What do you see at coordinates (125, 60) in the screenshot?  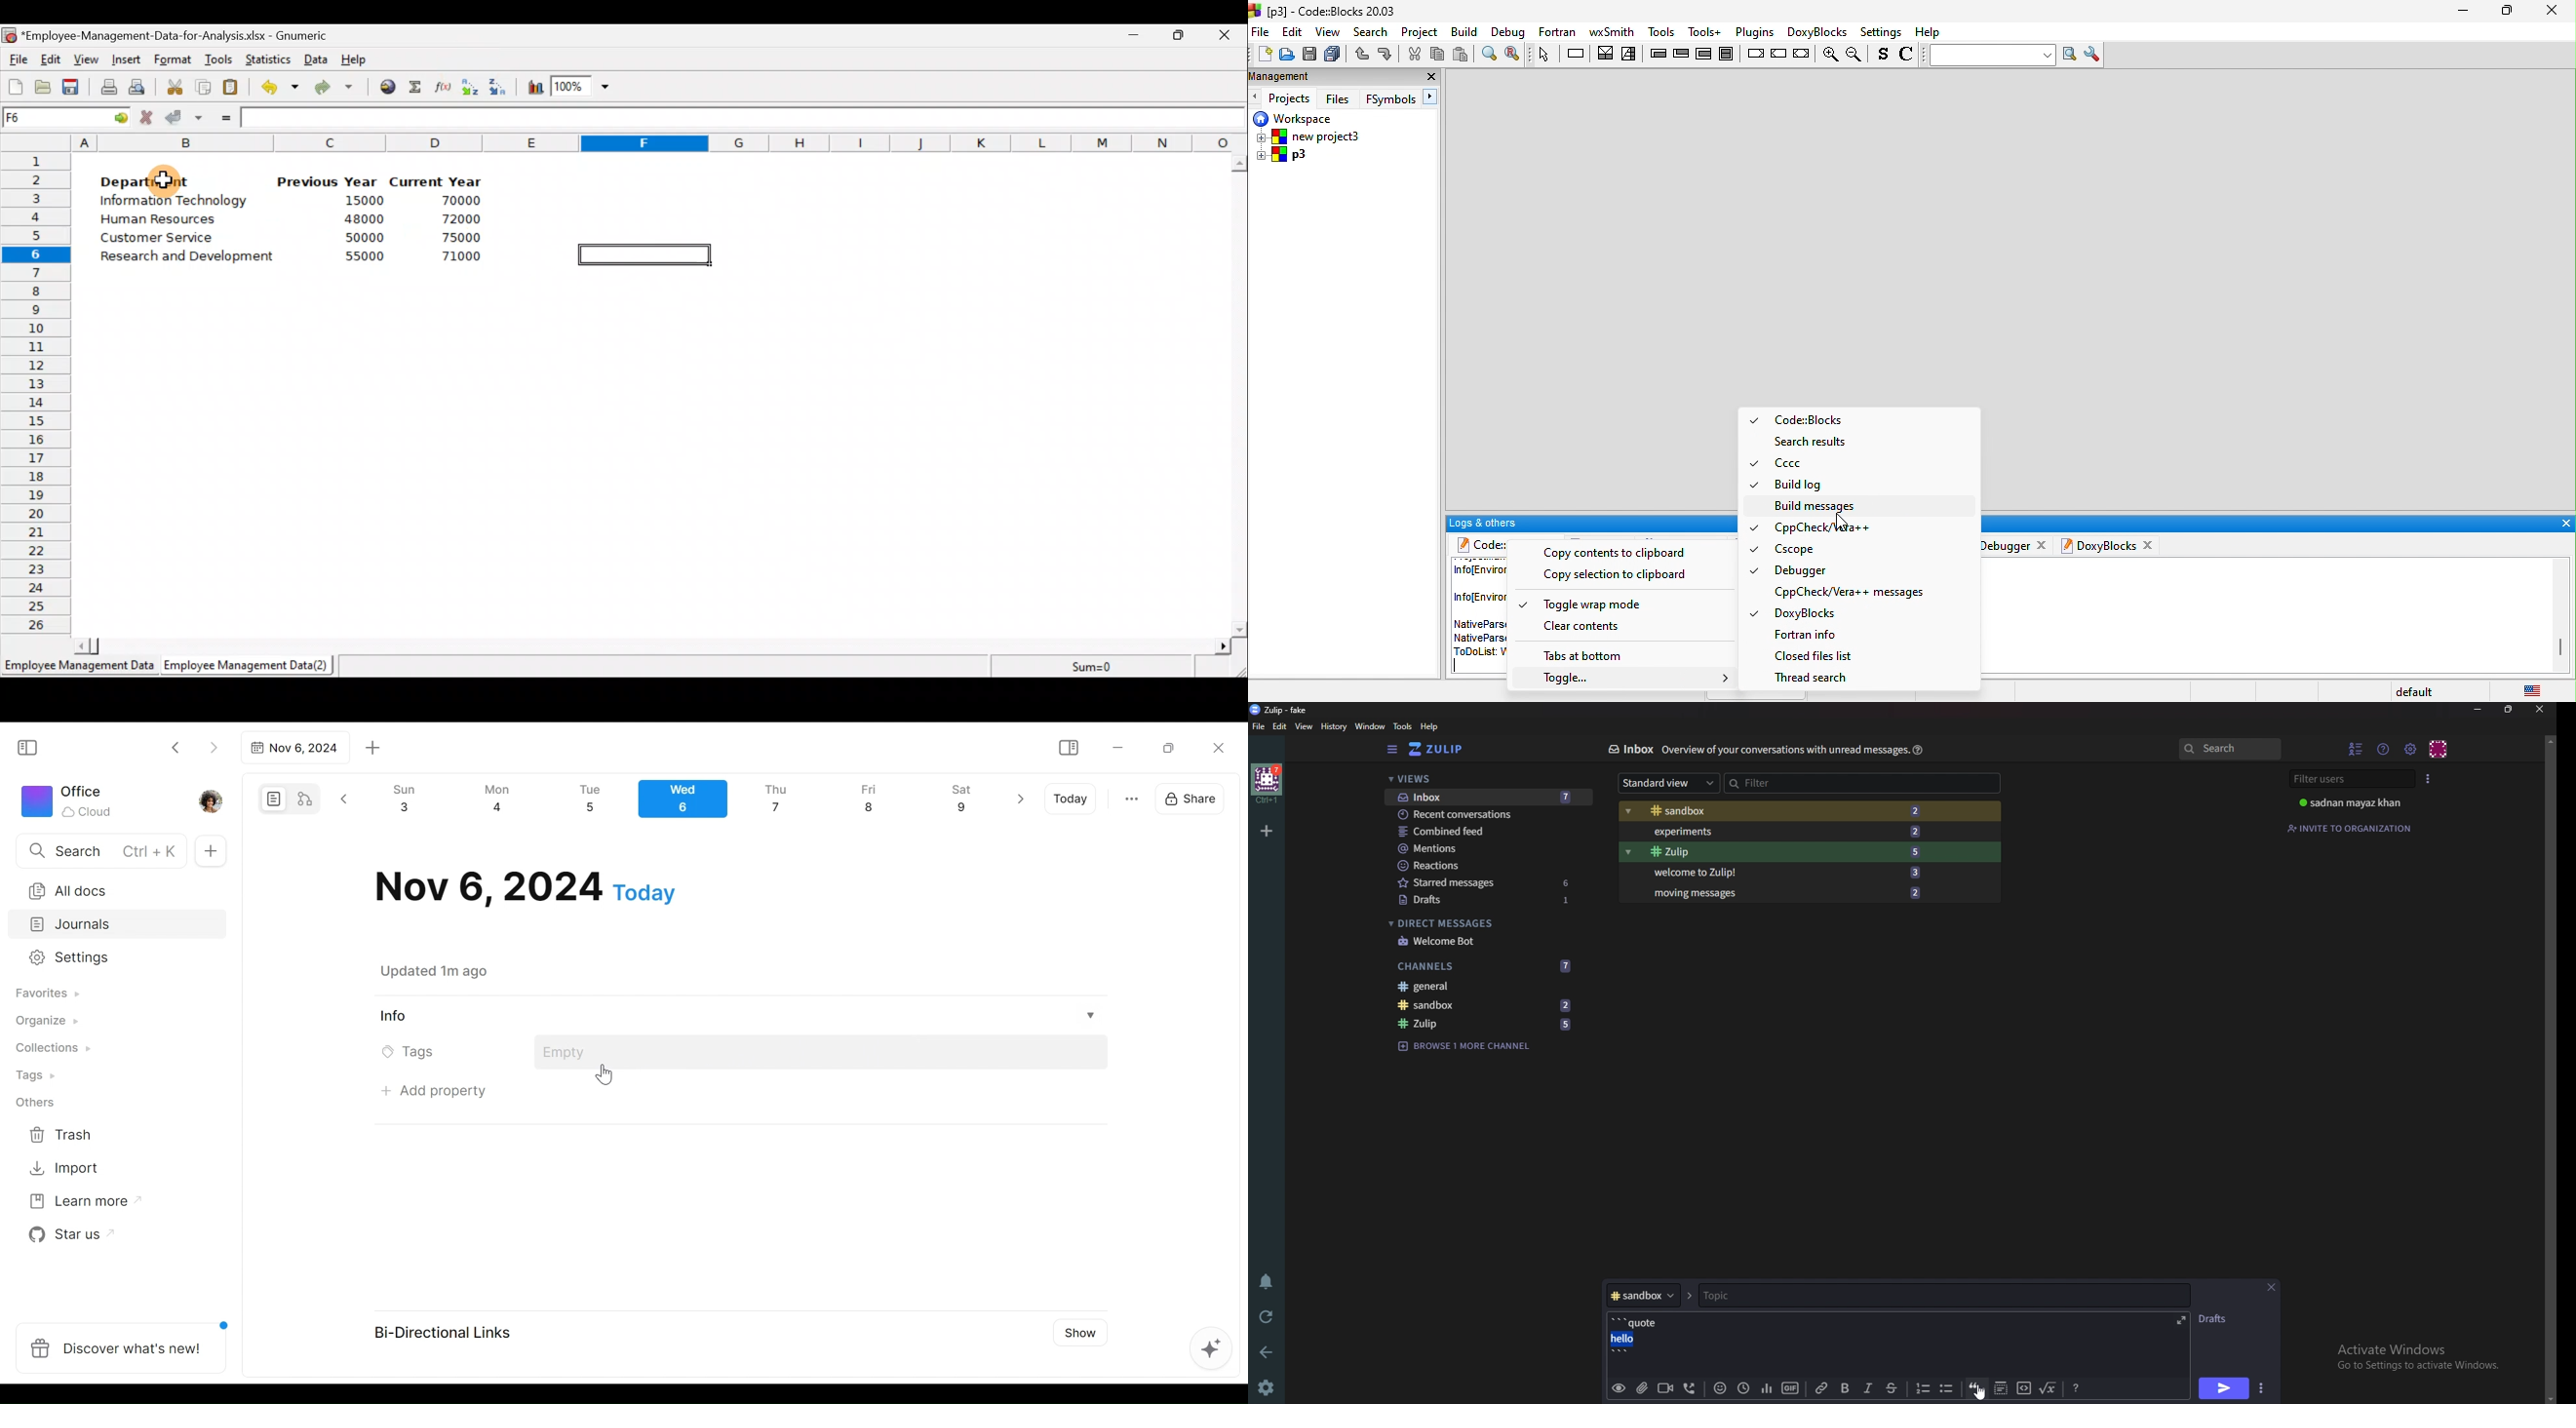 I see `Insert` at bounding box center [125, 60].